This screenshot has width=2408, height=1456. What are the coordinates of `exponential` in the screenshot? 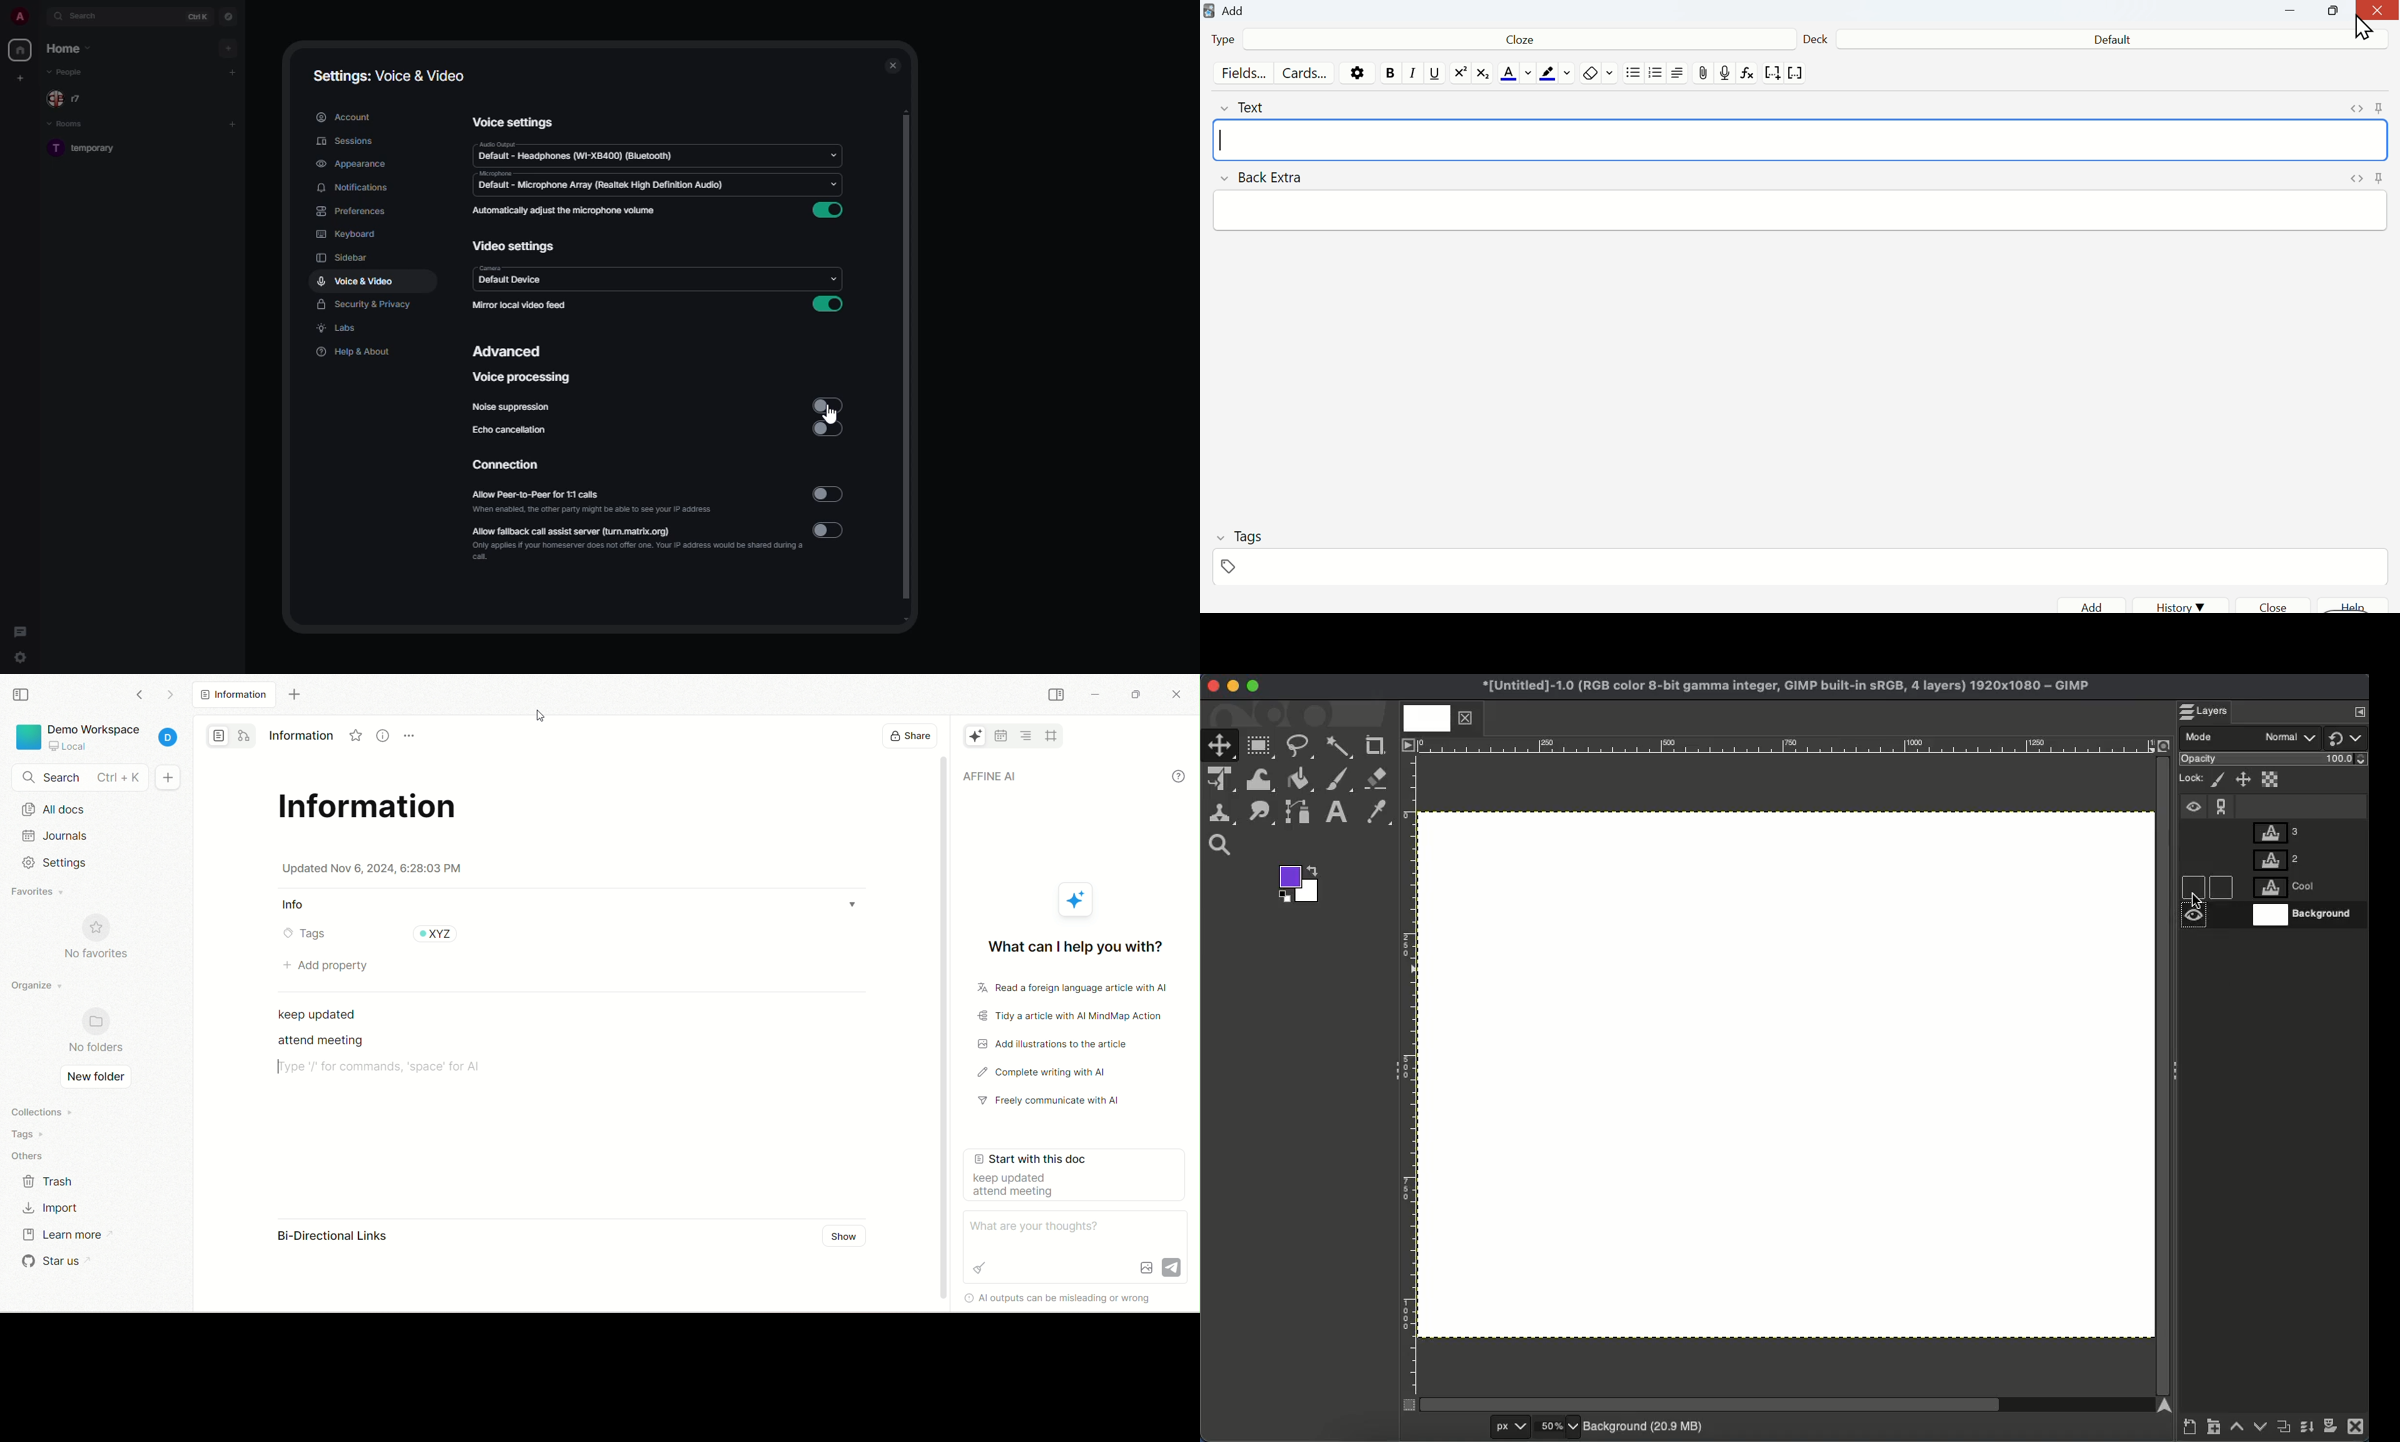 It's located at (1460, 74).